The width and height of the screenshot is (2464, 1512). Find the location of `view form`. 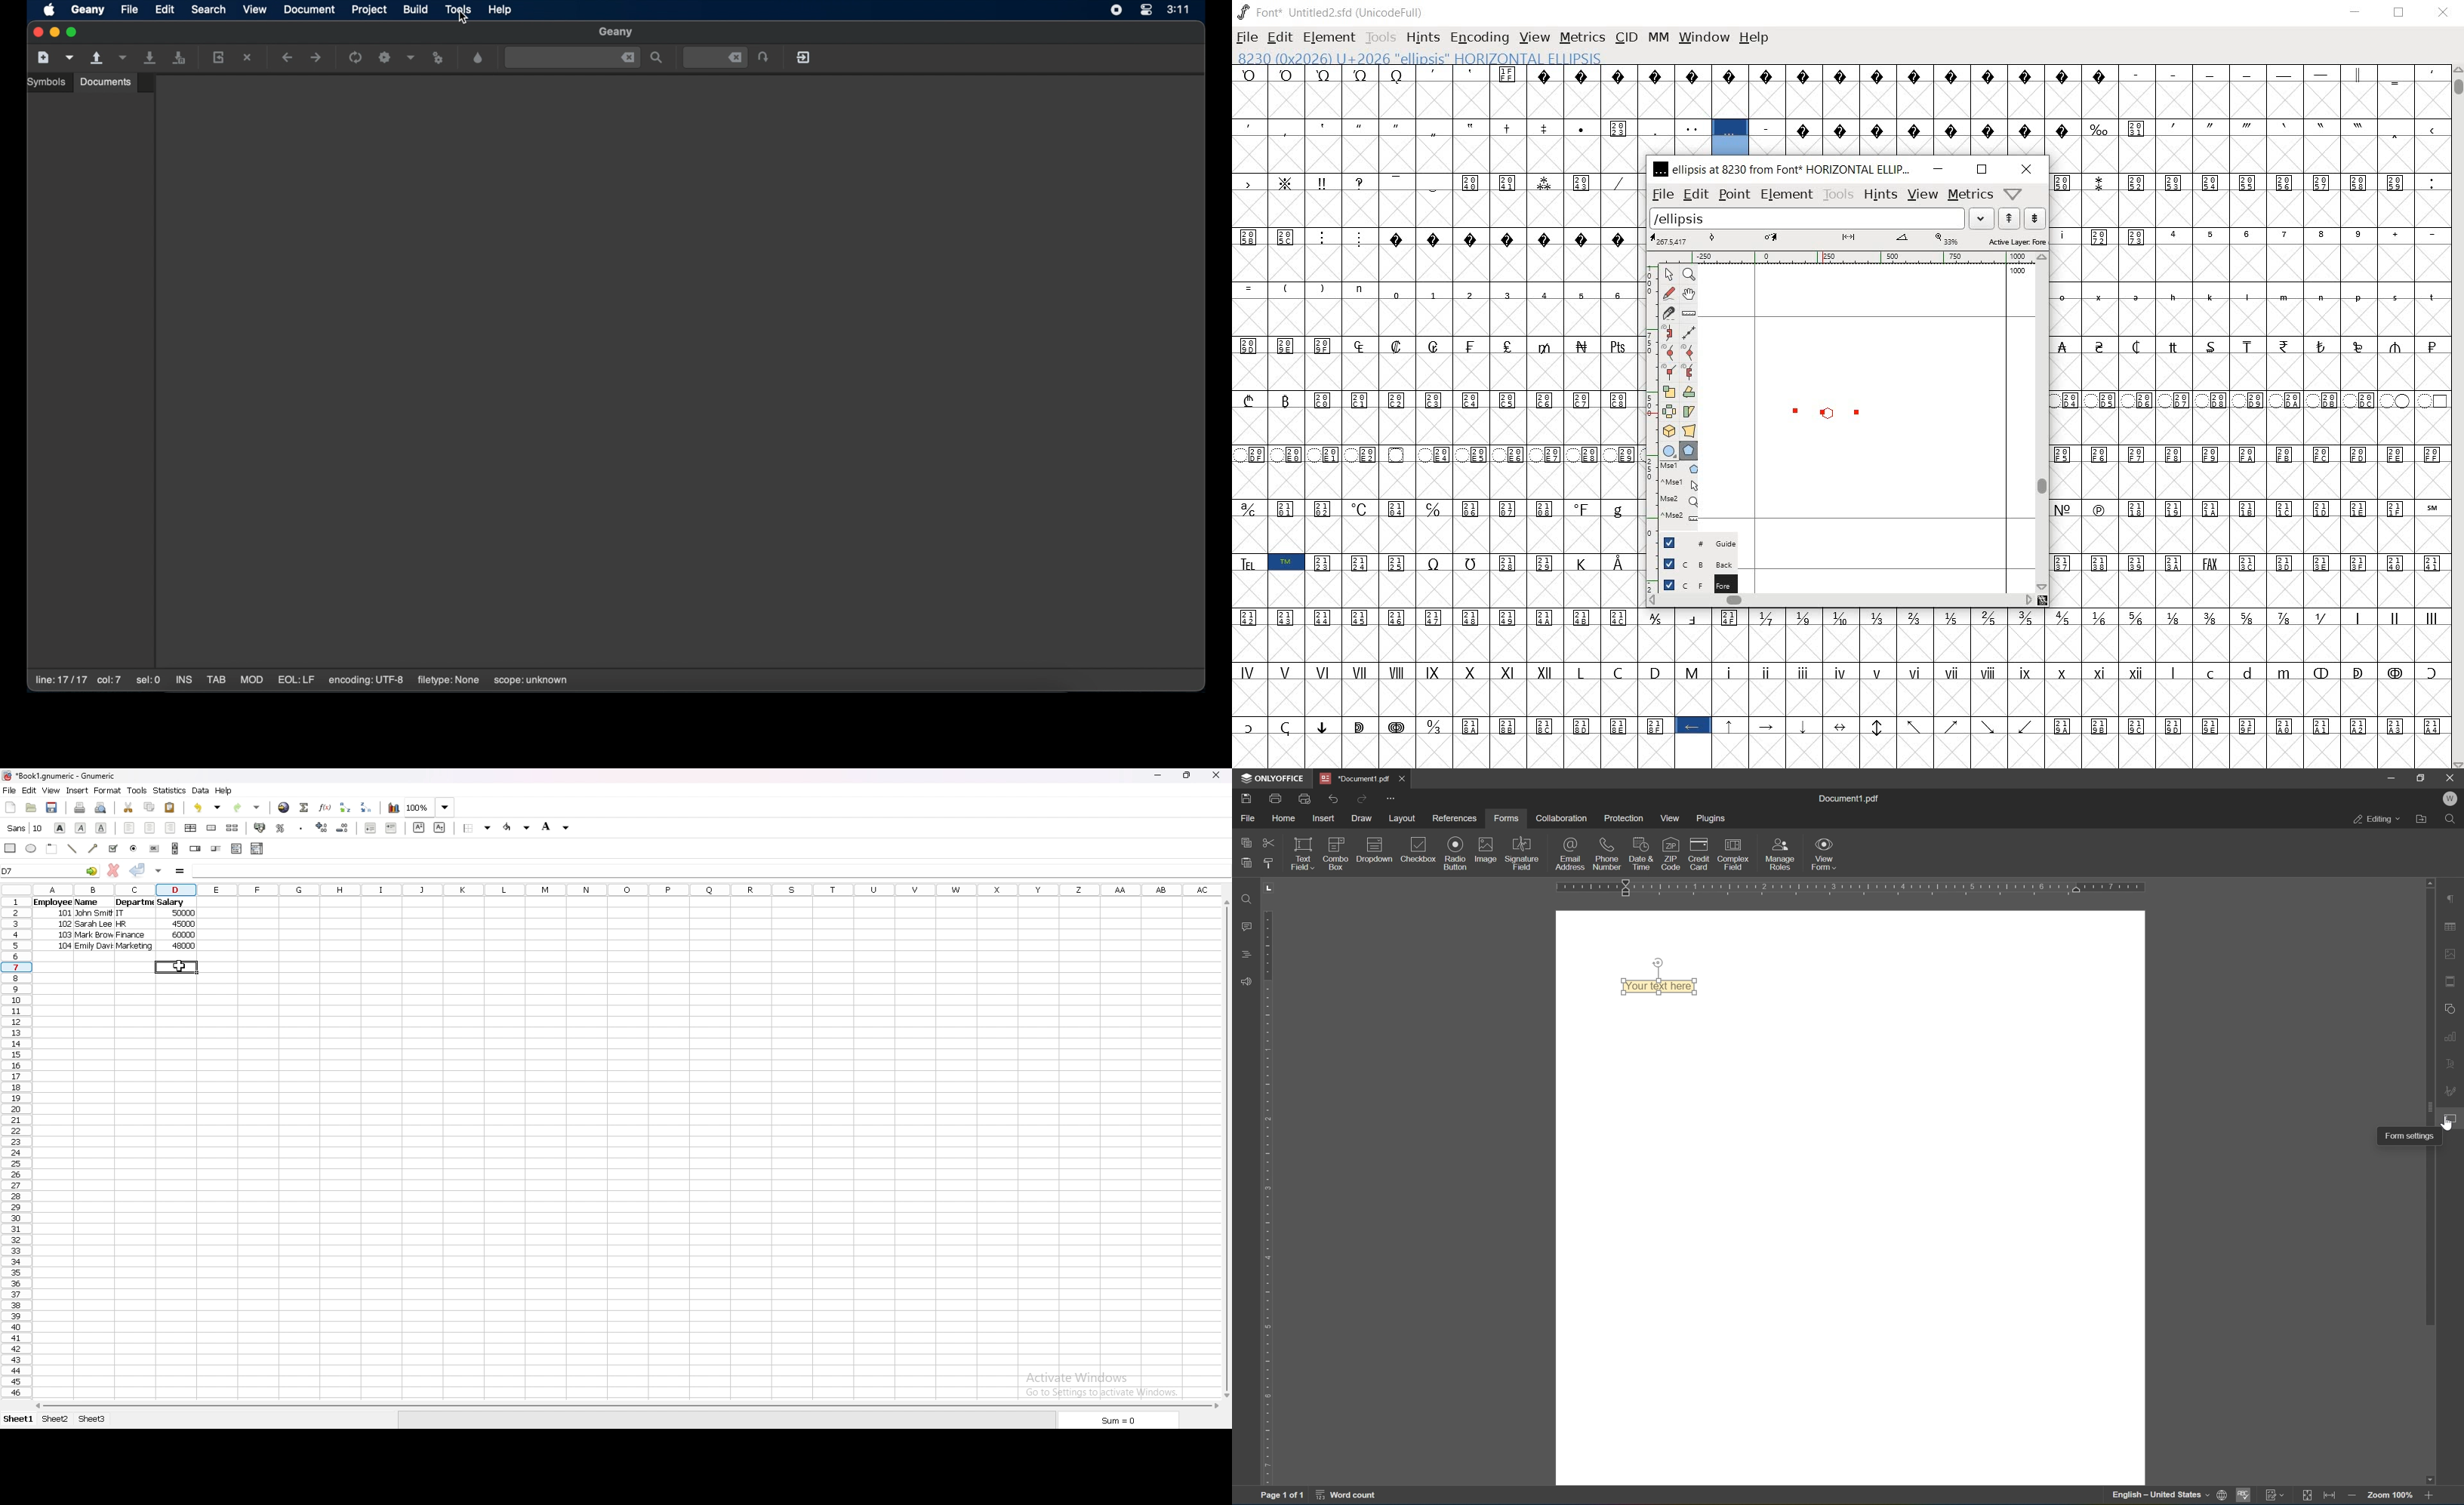

view form is located at coordinates (1826, 854).